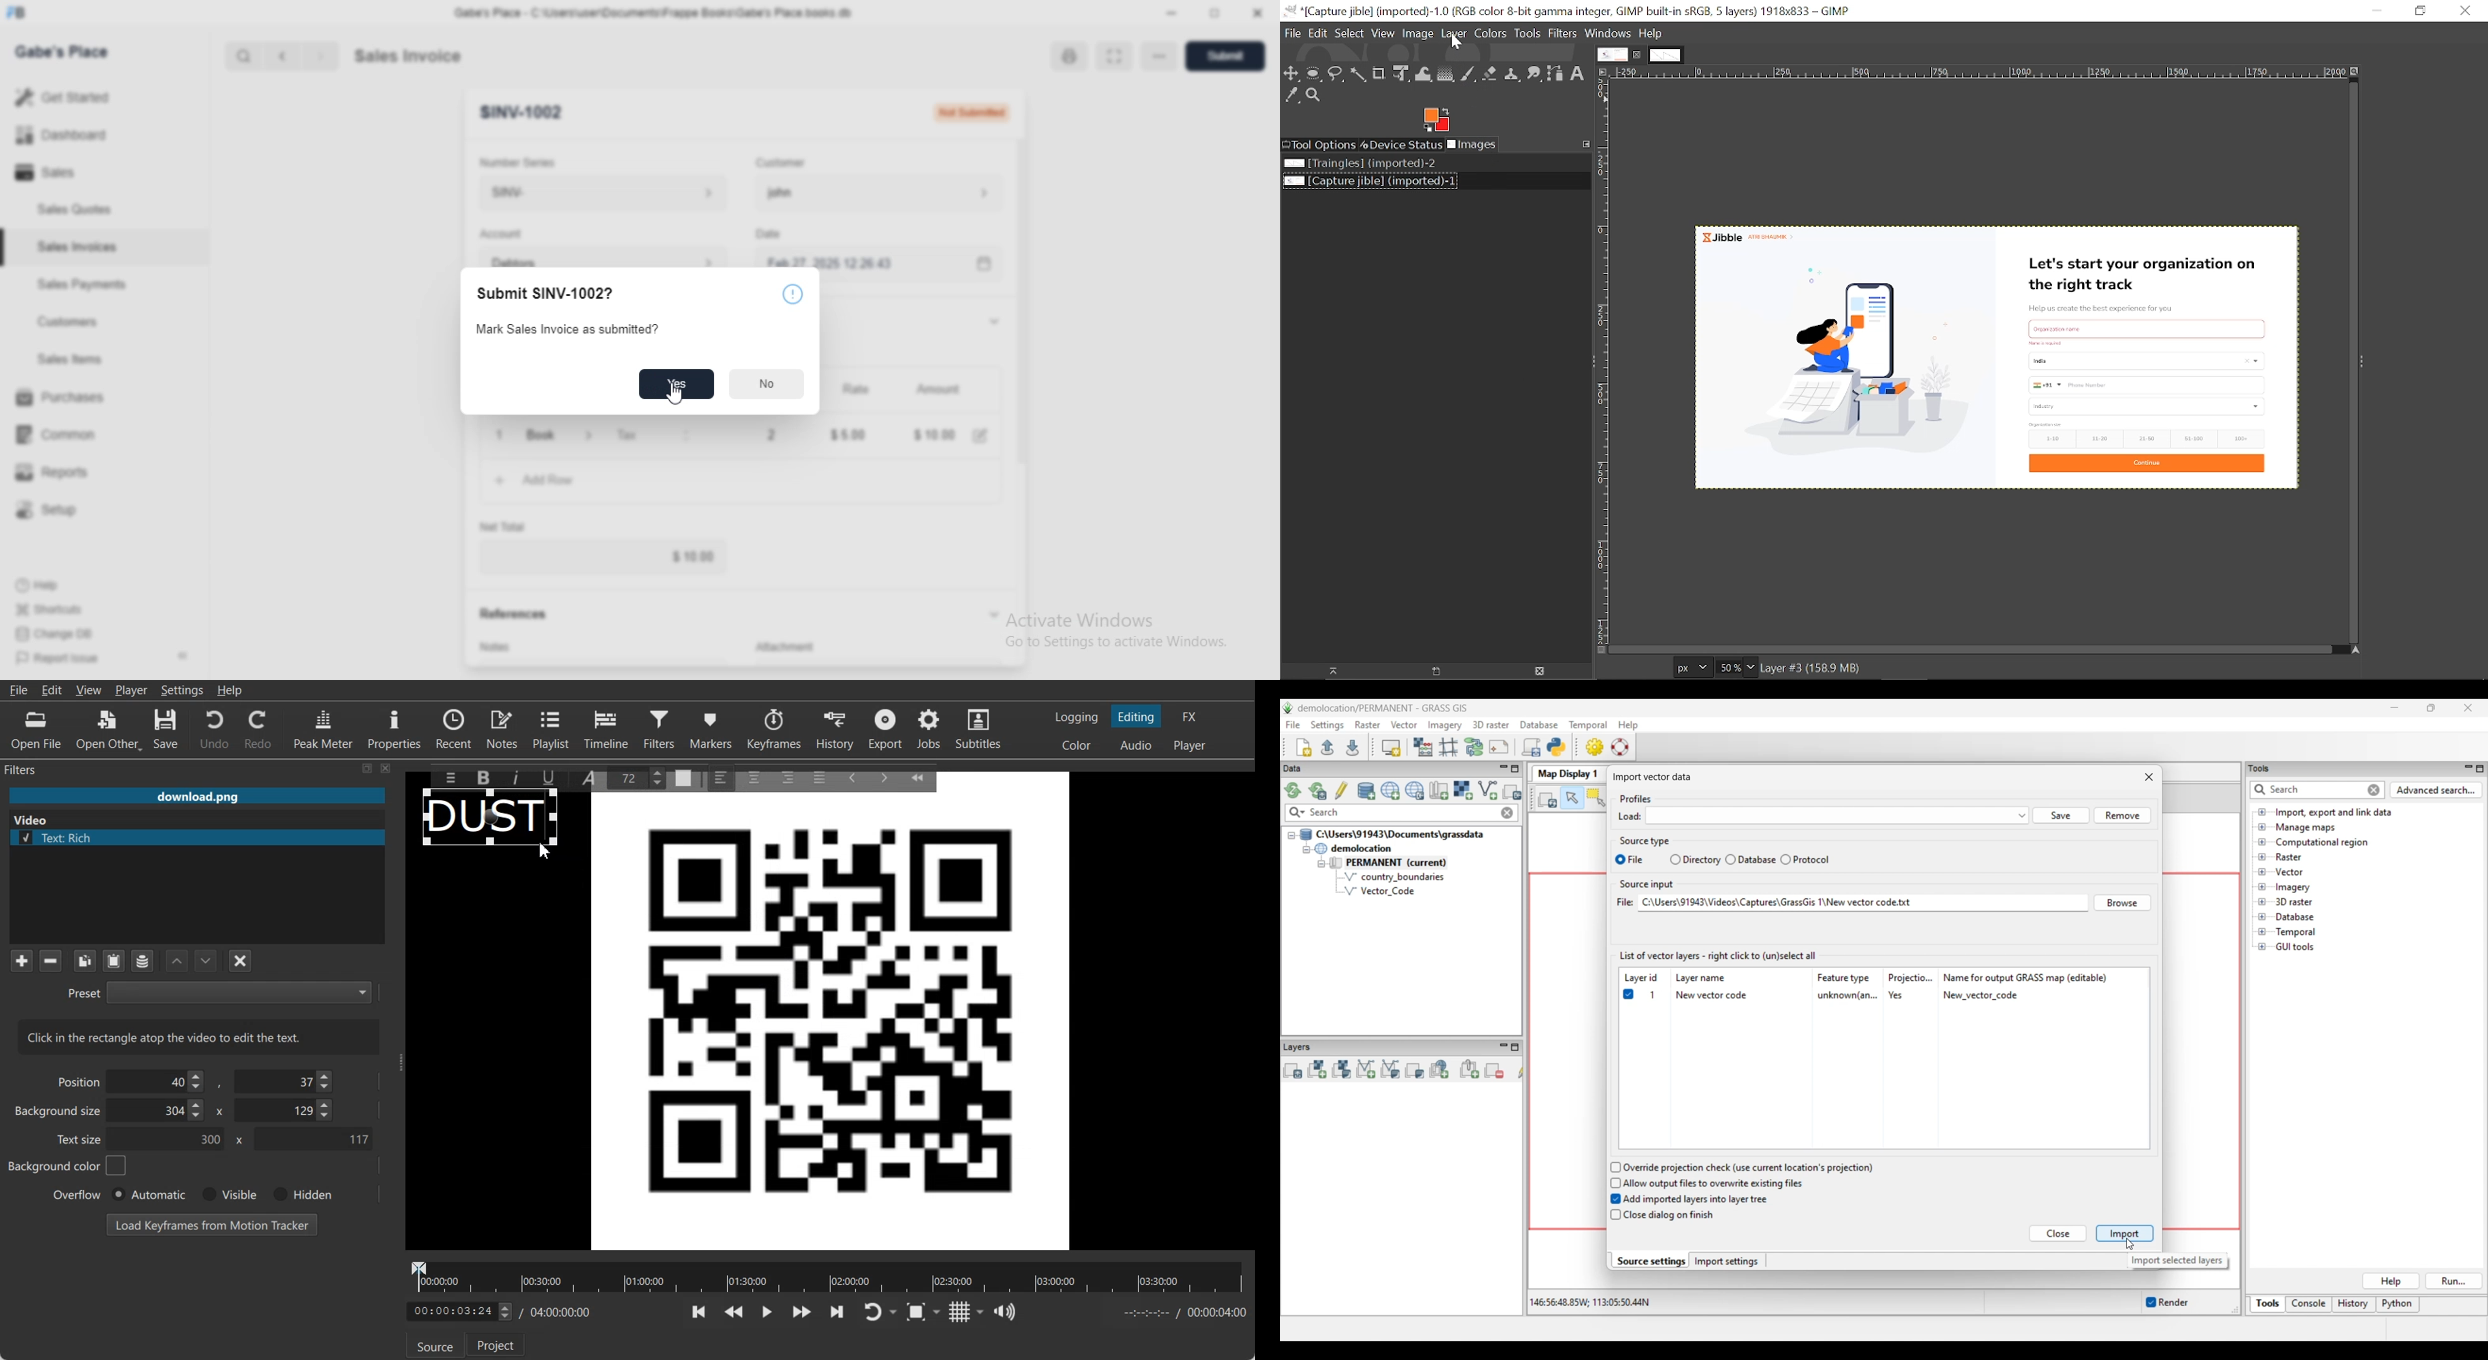 Image resolution: width=2492 pixels, height=1372 pixels. What do you see at coordinates (940, 1311) in the screenshot?
I see `Drop down box` at bounding box center [940, 1311].